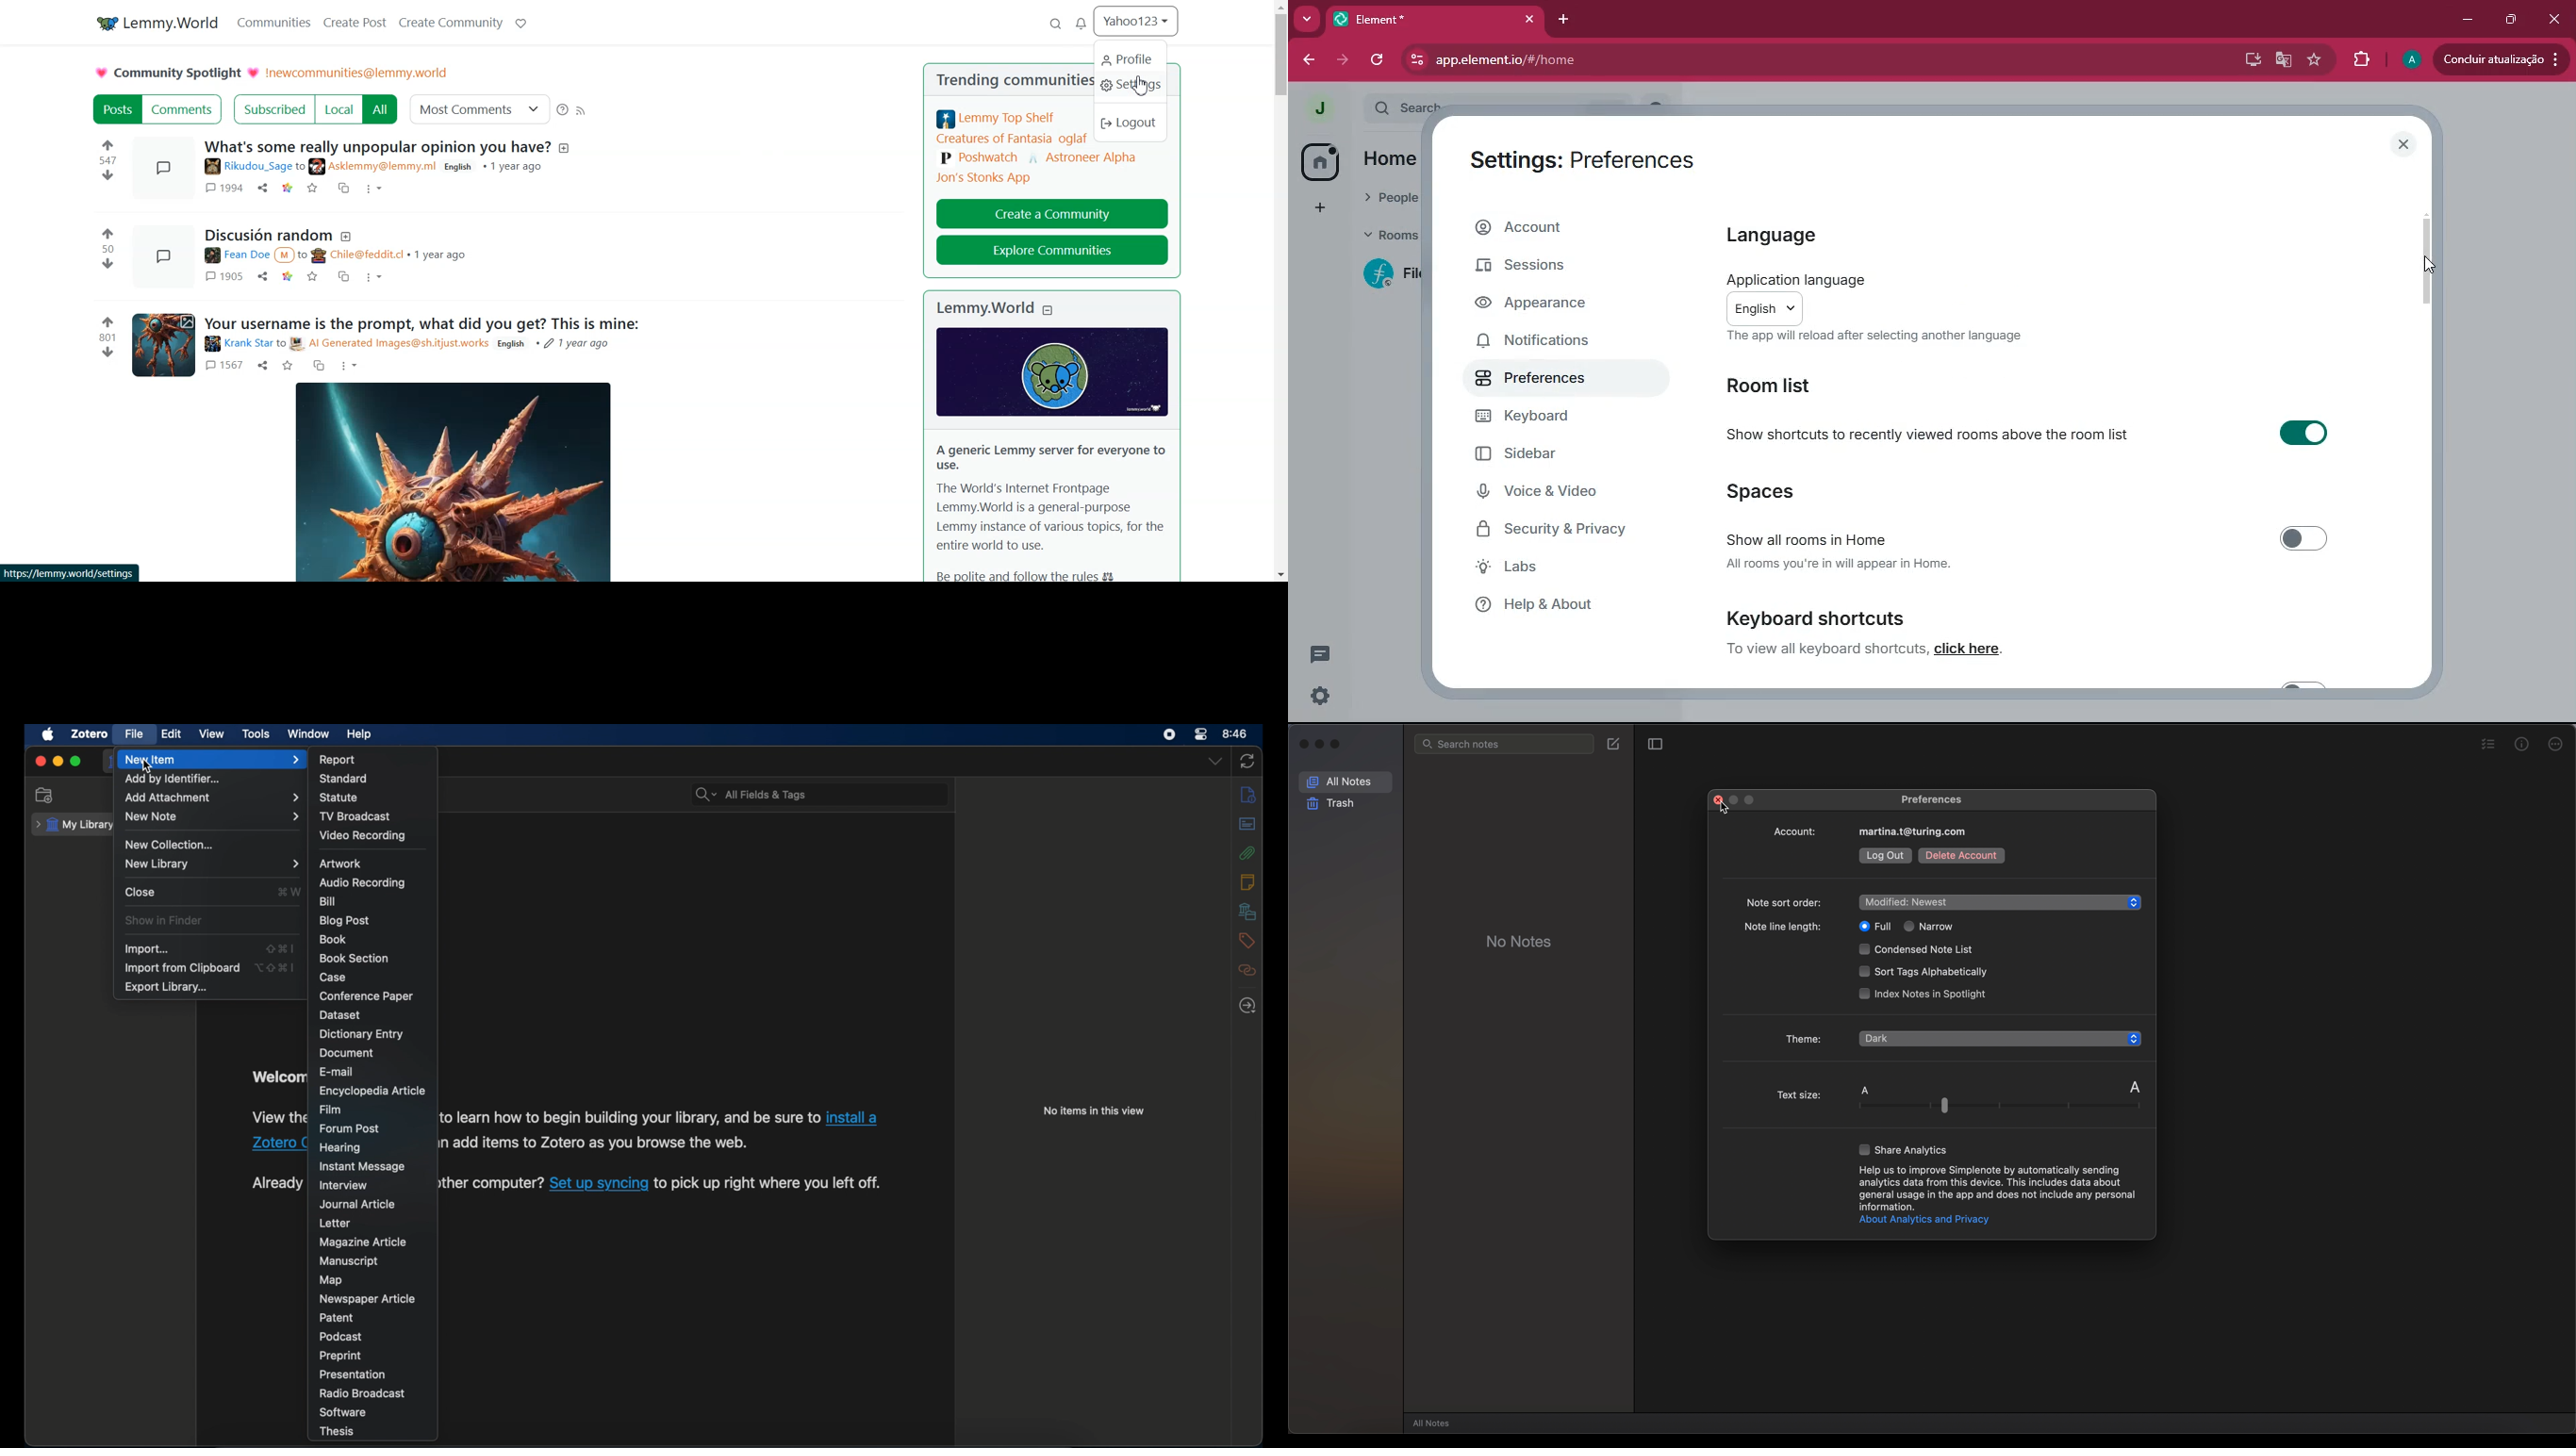  I want to click on info, so click(1248, 794).